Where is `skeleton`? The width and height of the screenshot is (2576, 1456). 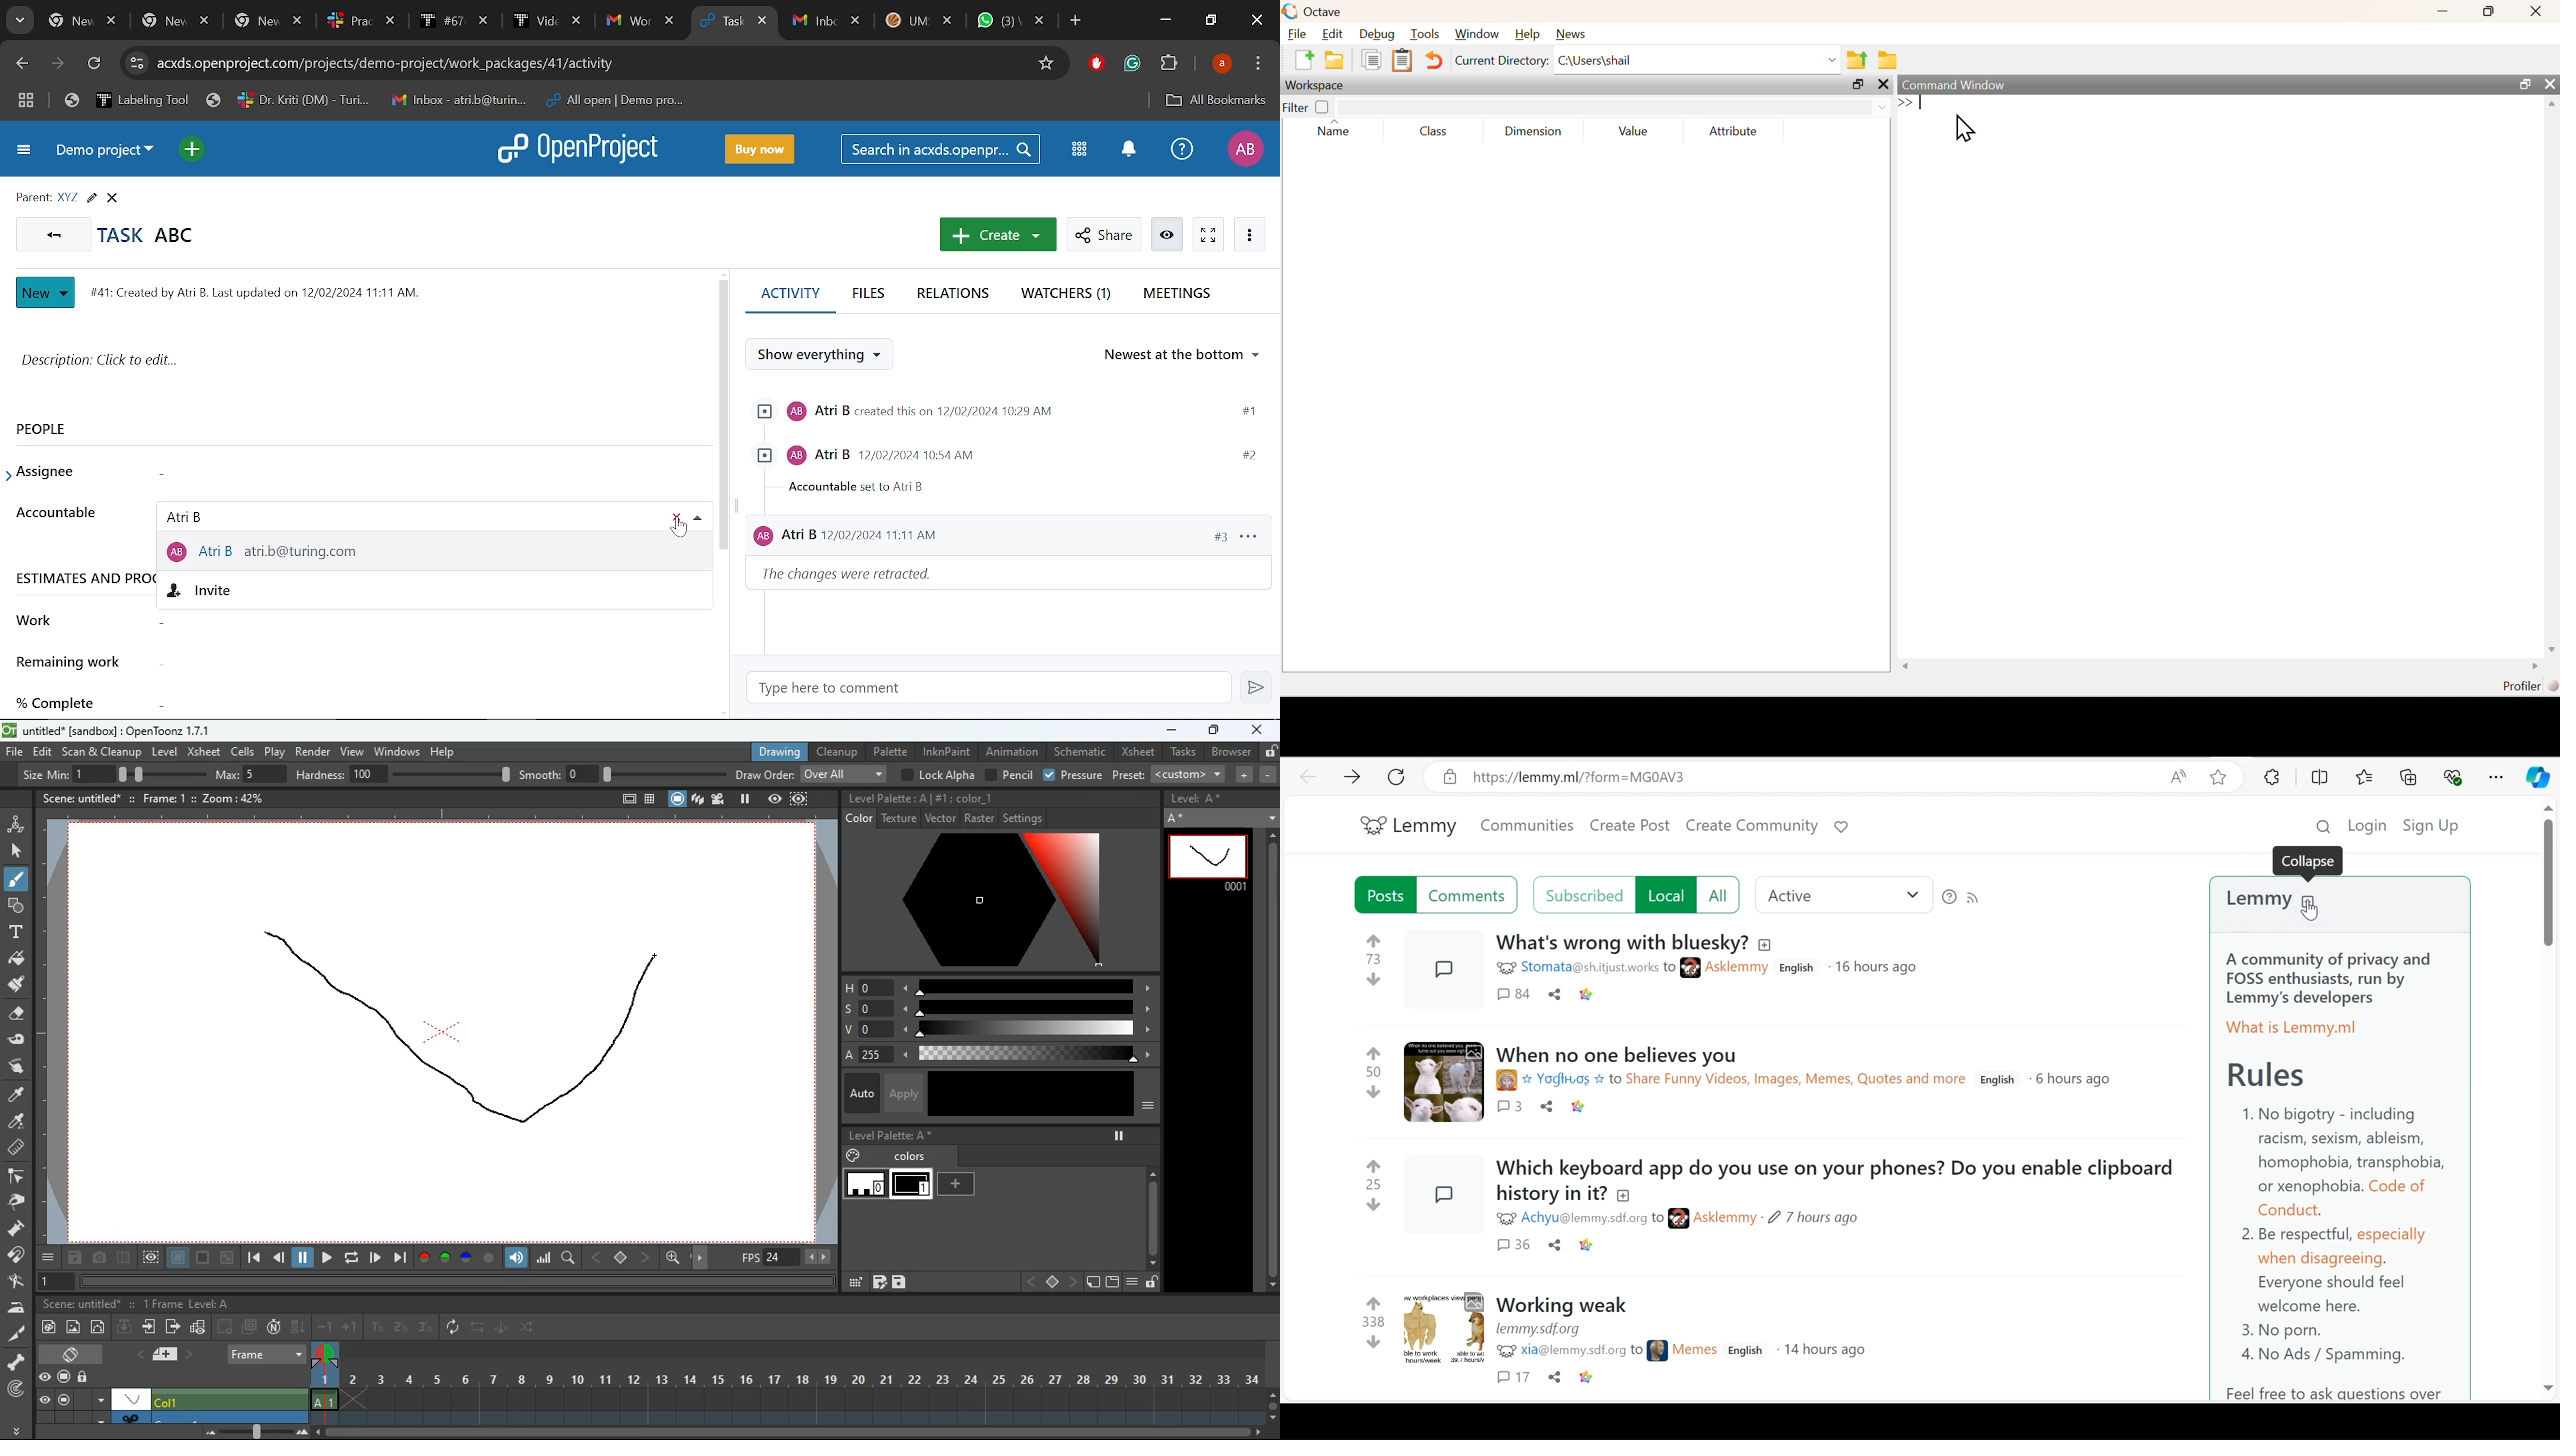 skeleton is located at coordinates (15, 1362).